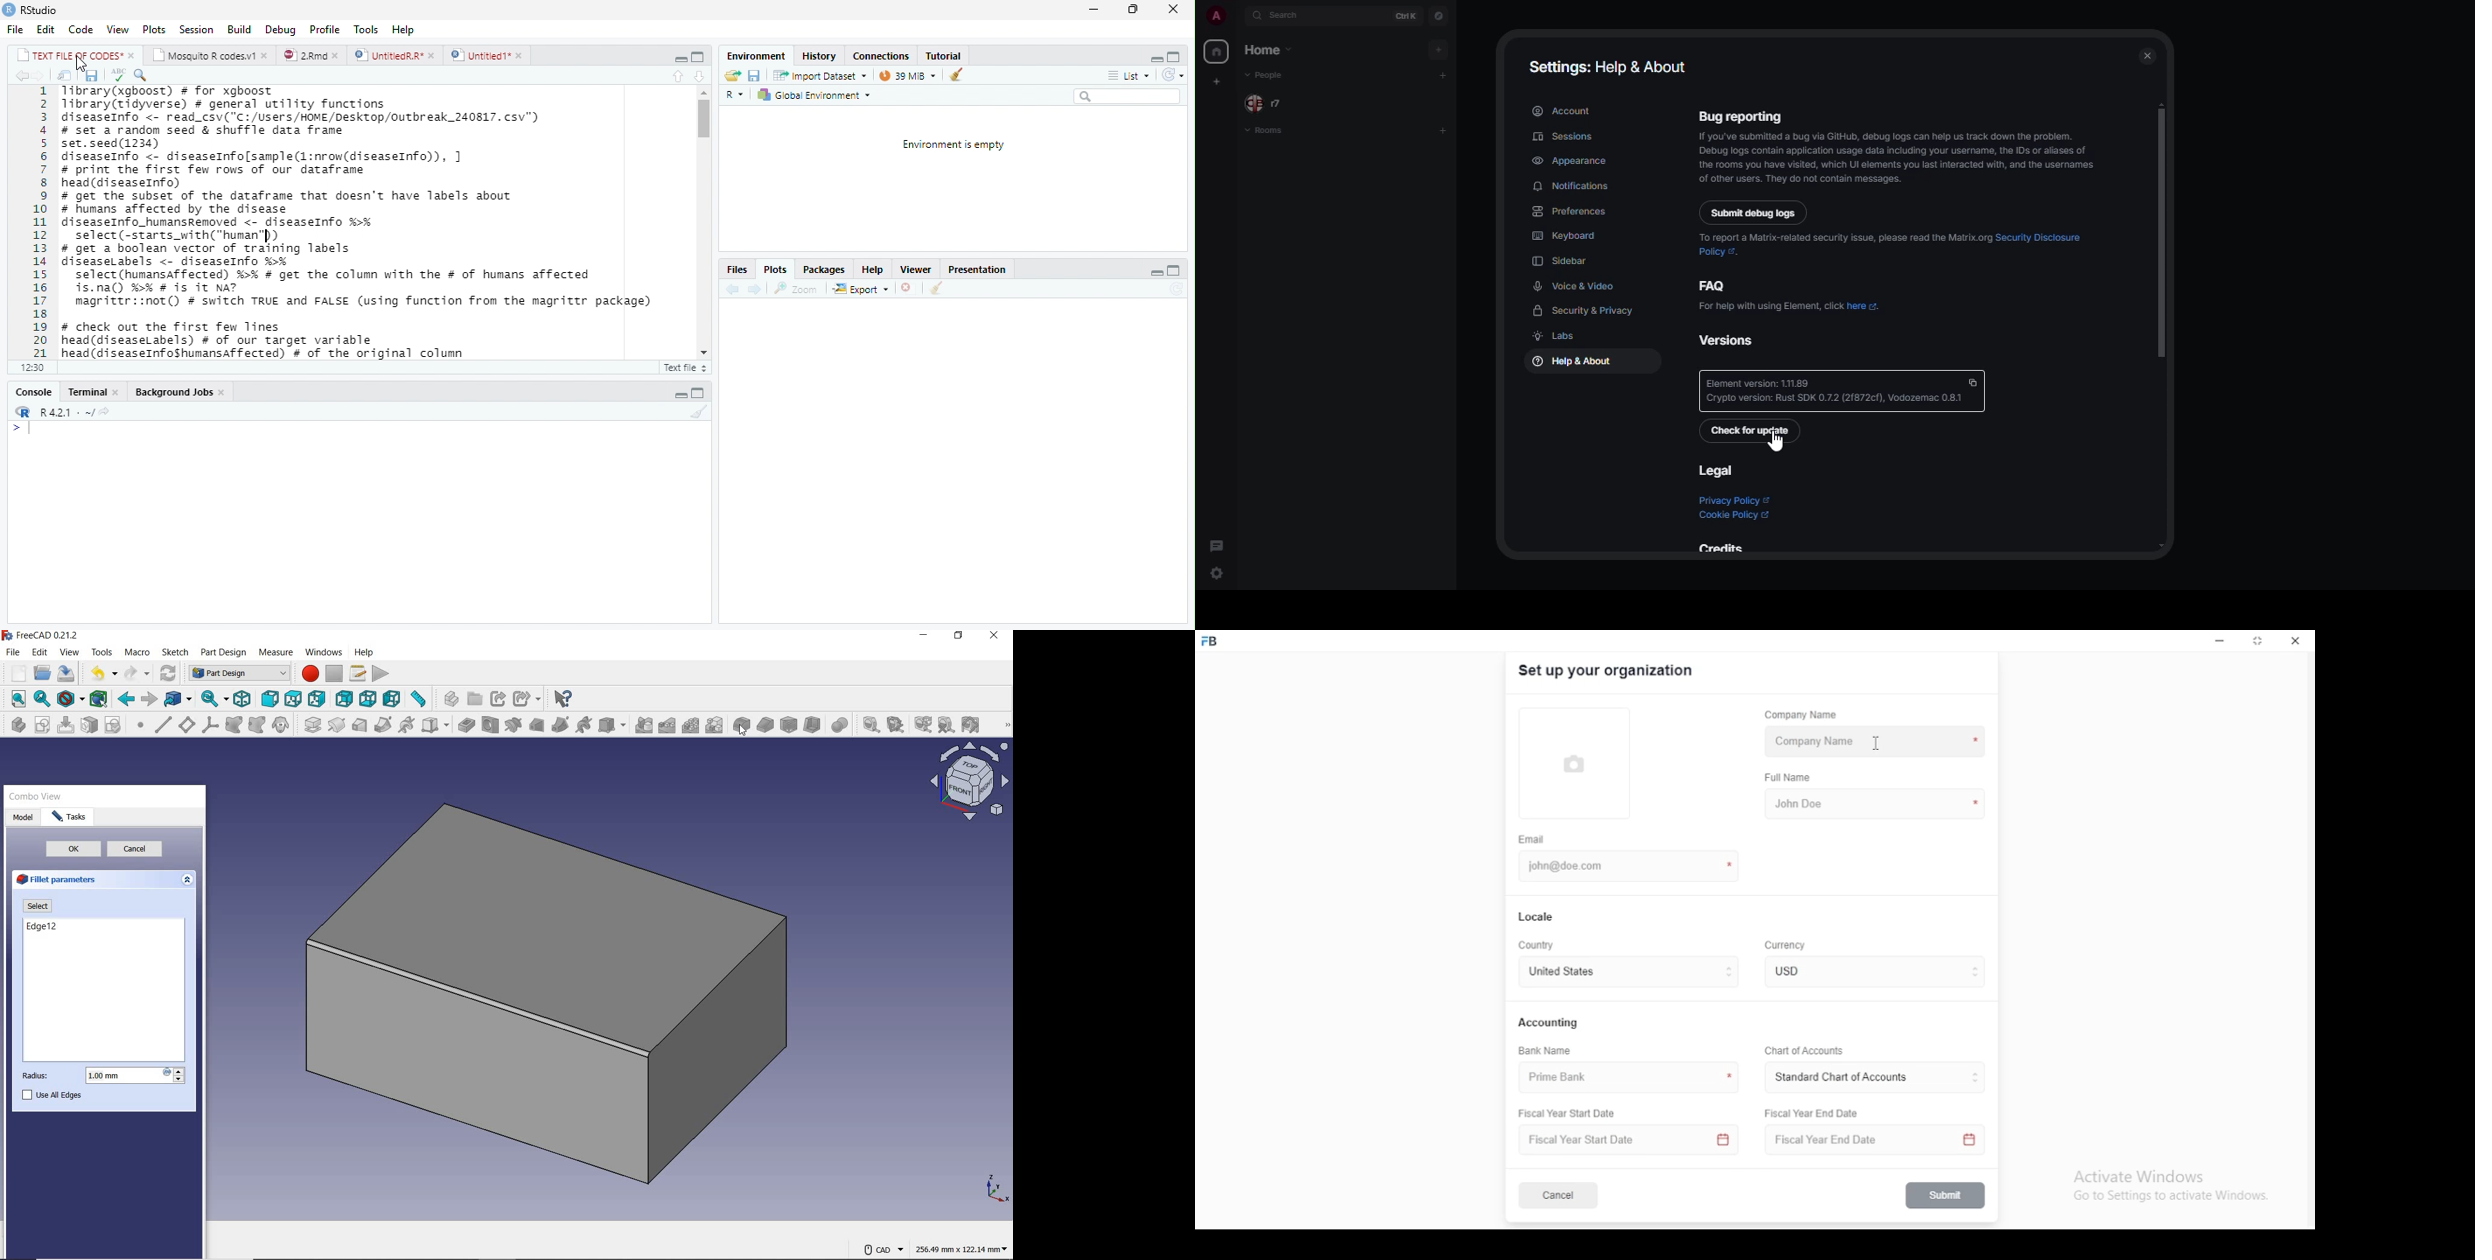  Describe the element at coordinates (88, 74) in the screenshot. I see `Save` at that location.